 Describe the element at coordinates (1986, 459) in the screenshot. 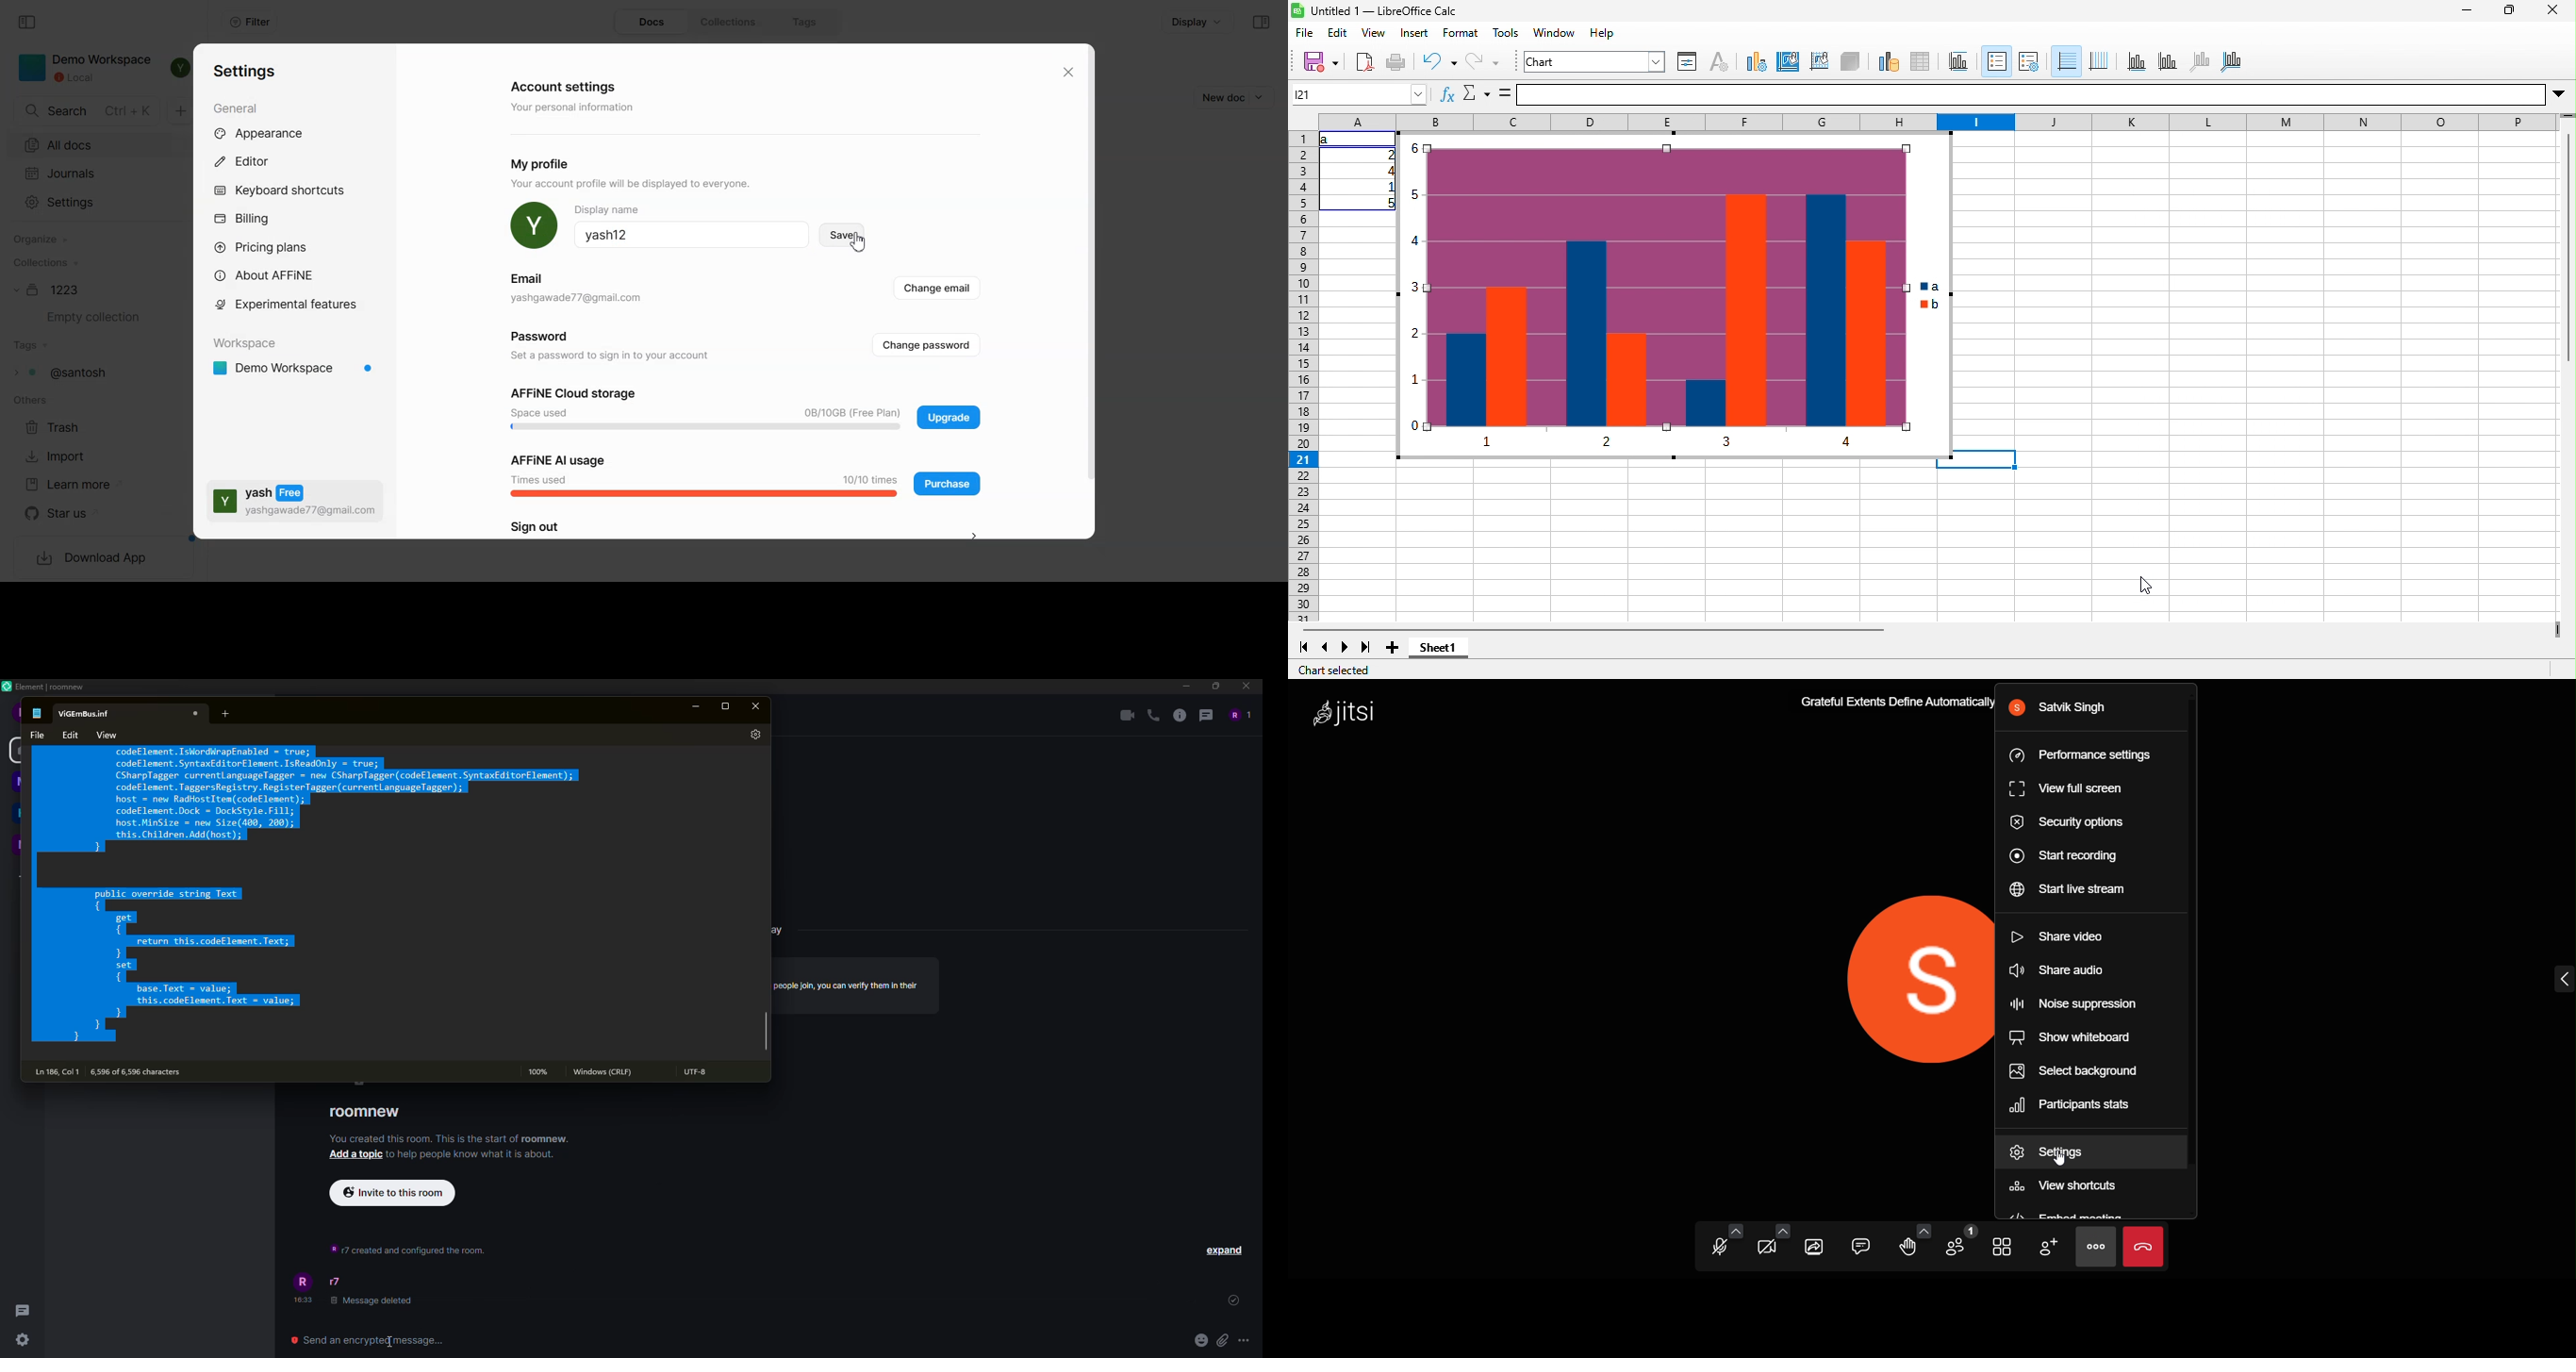

I see `Selected cell highlighted` at that location.